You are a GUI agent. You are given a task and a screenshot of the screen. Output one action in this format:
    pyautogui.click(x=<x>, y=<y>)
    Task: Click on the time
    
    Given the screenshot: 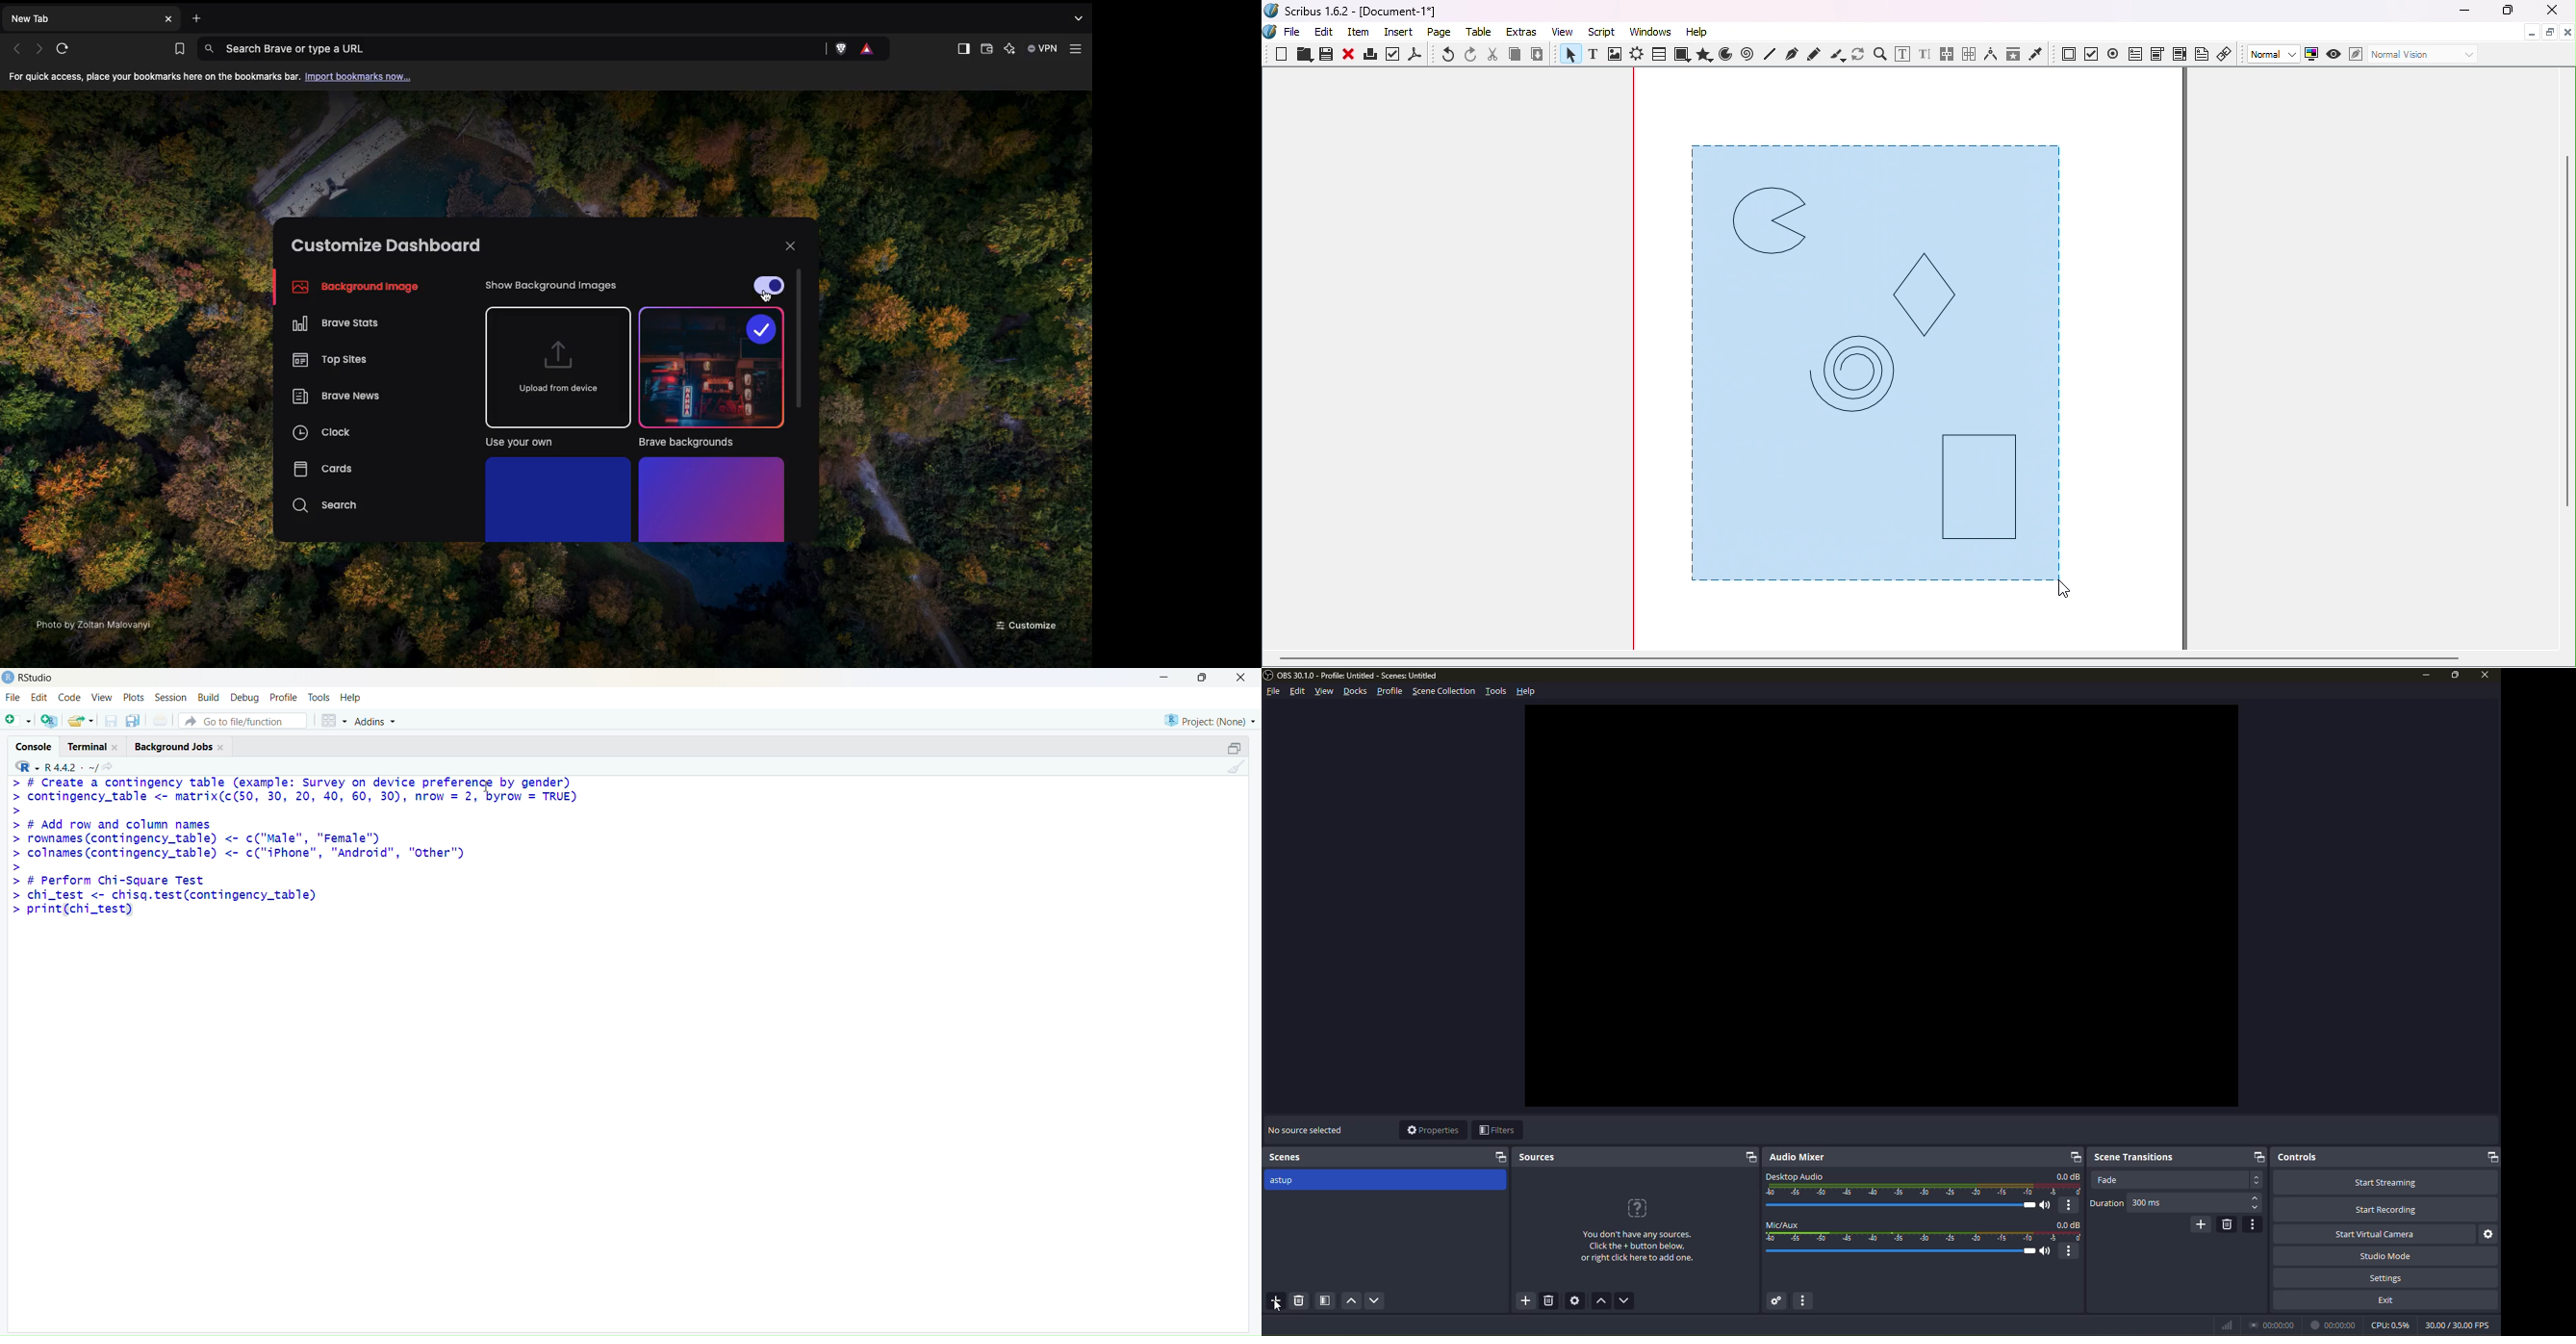 What is the action you would take?
    pyautogui.click(x=2272, y=1324)
    